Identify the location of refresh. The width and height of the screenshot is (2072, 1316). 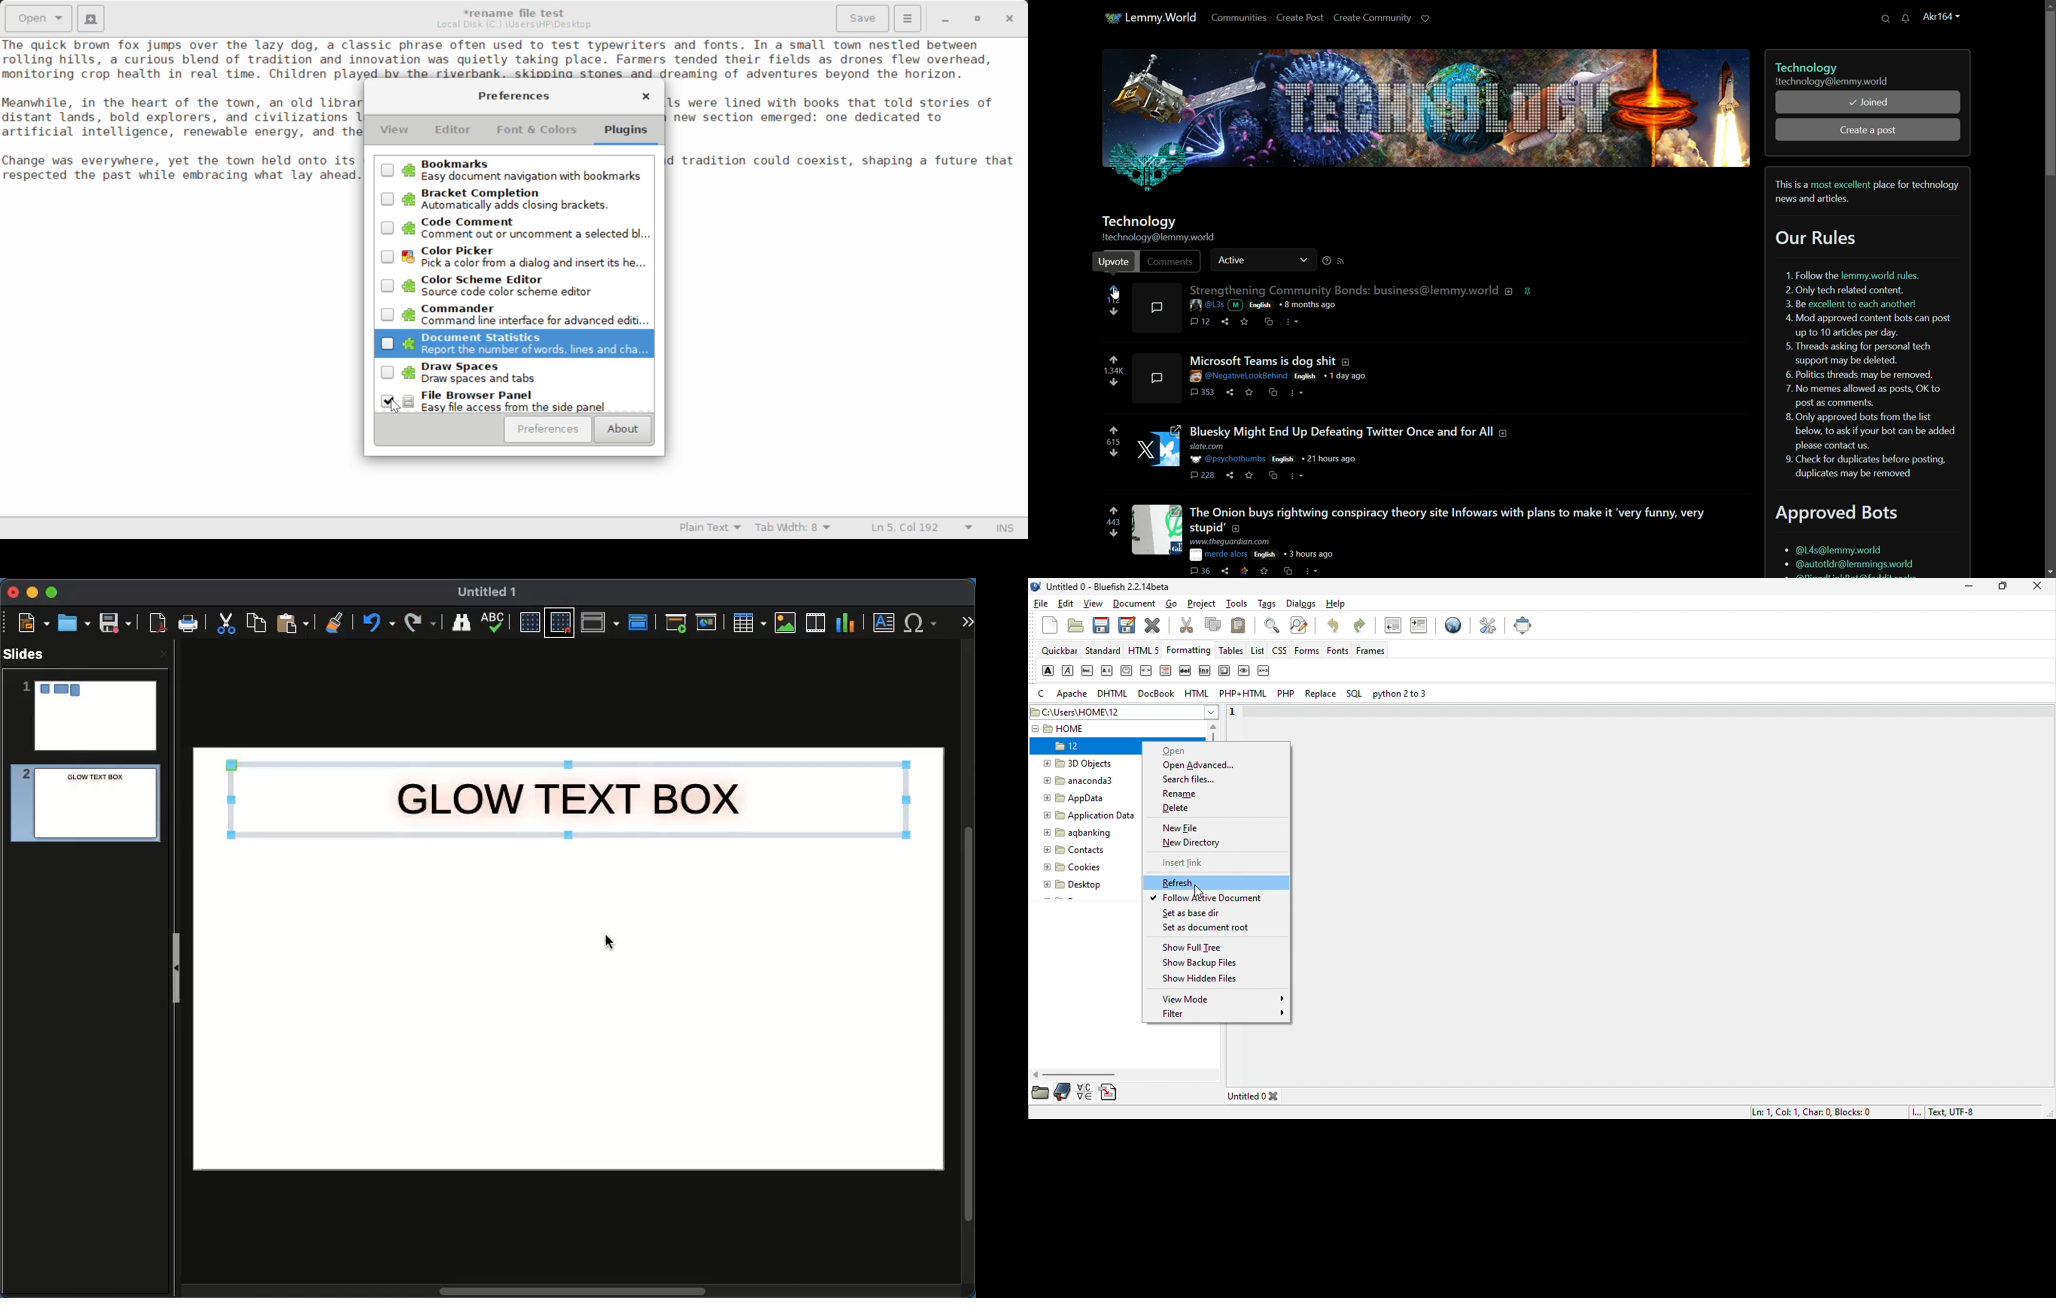
(1216, 884).